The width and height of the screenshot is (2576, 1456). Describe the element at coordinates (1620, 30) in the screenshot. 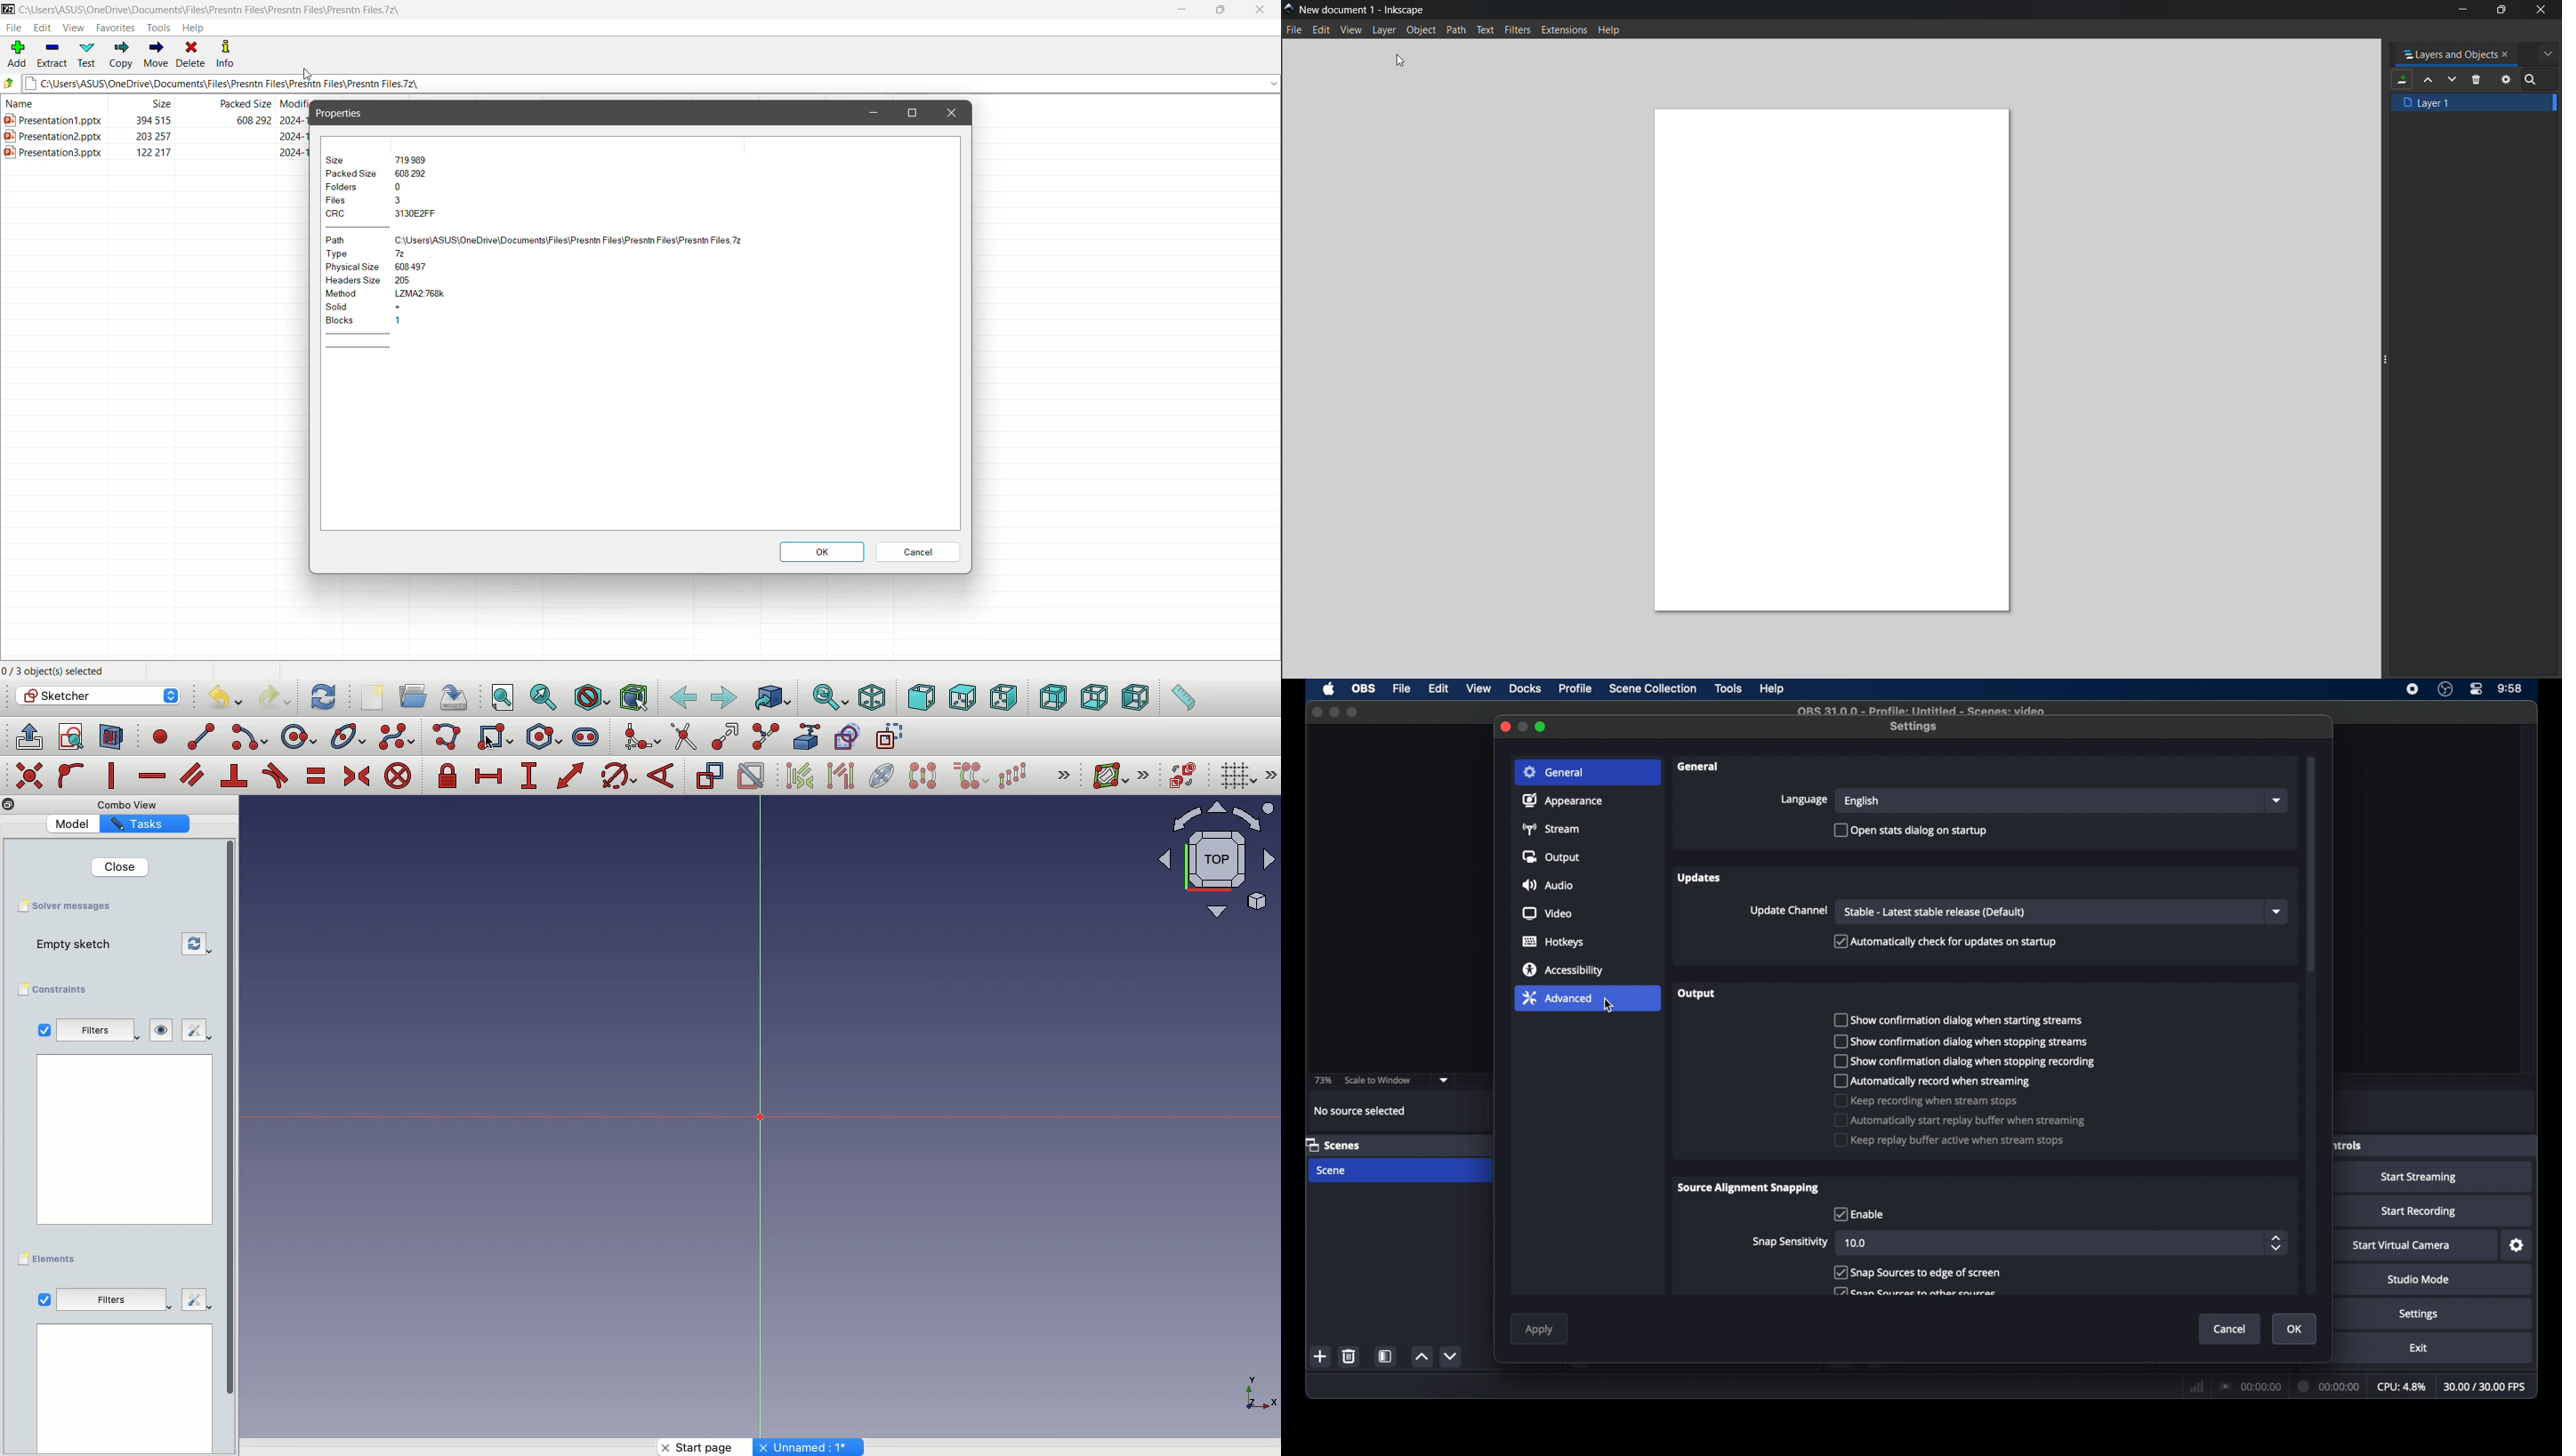

I see `Help` at that location.